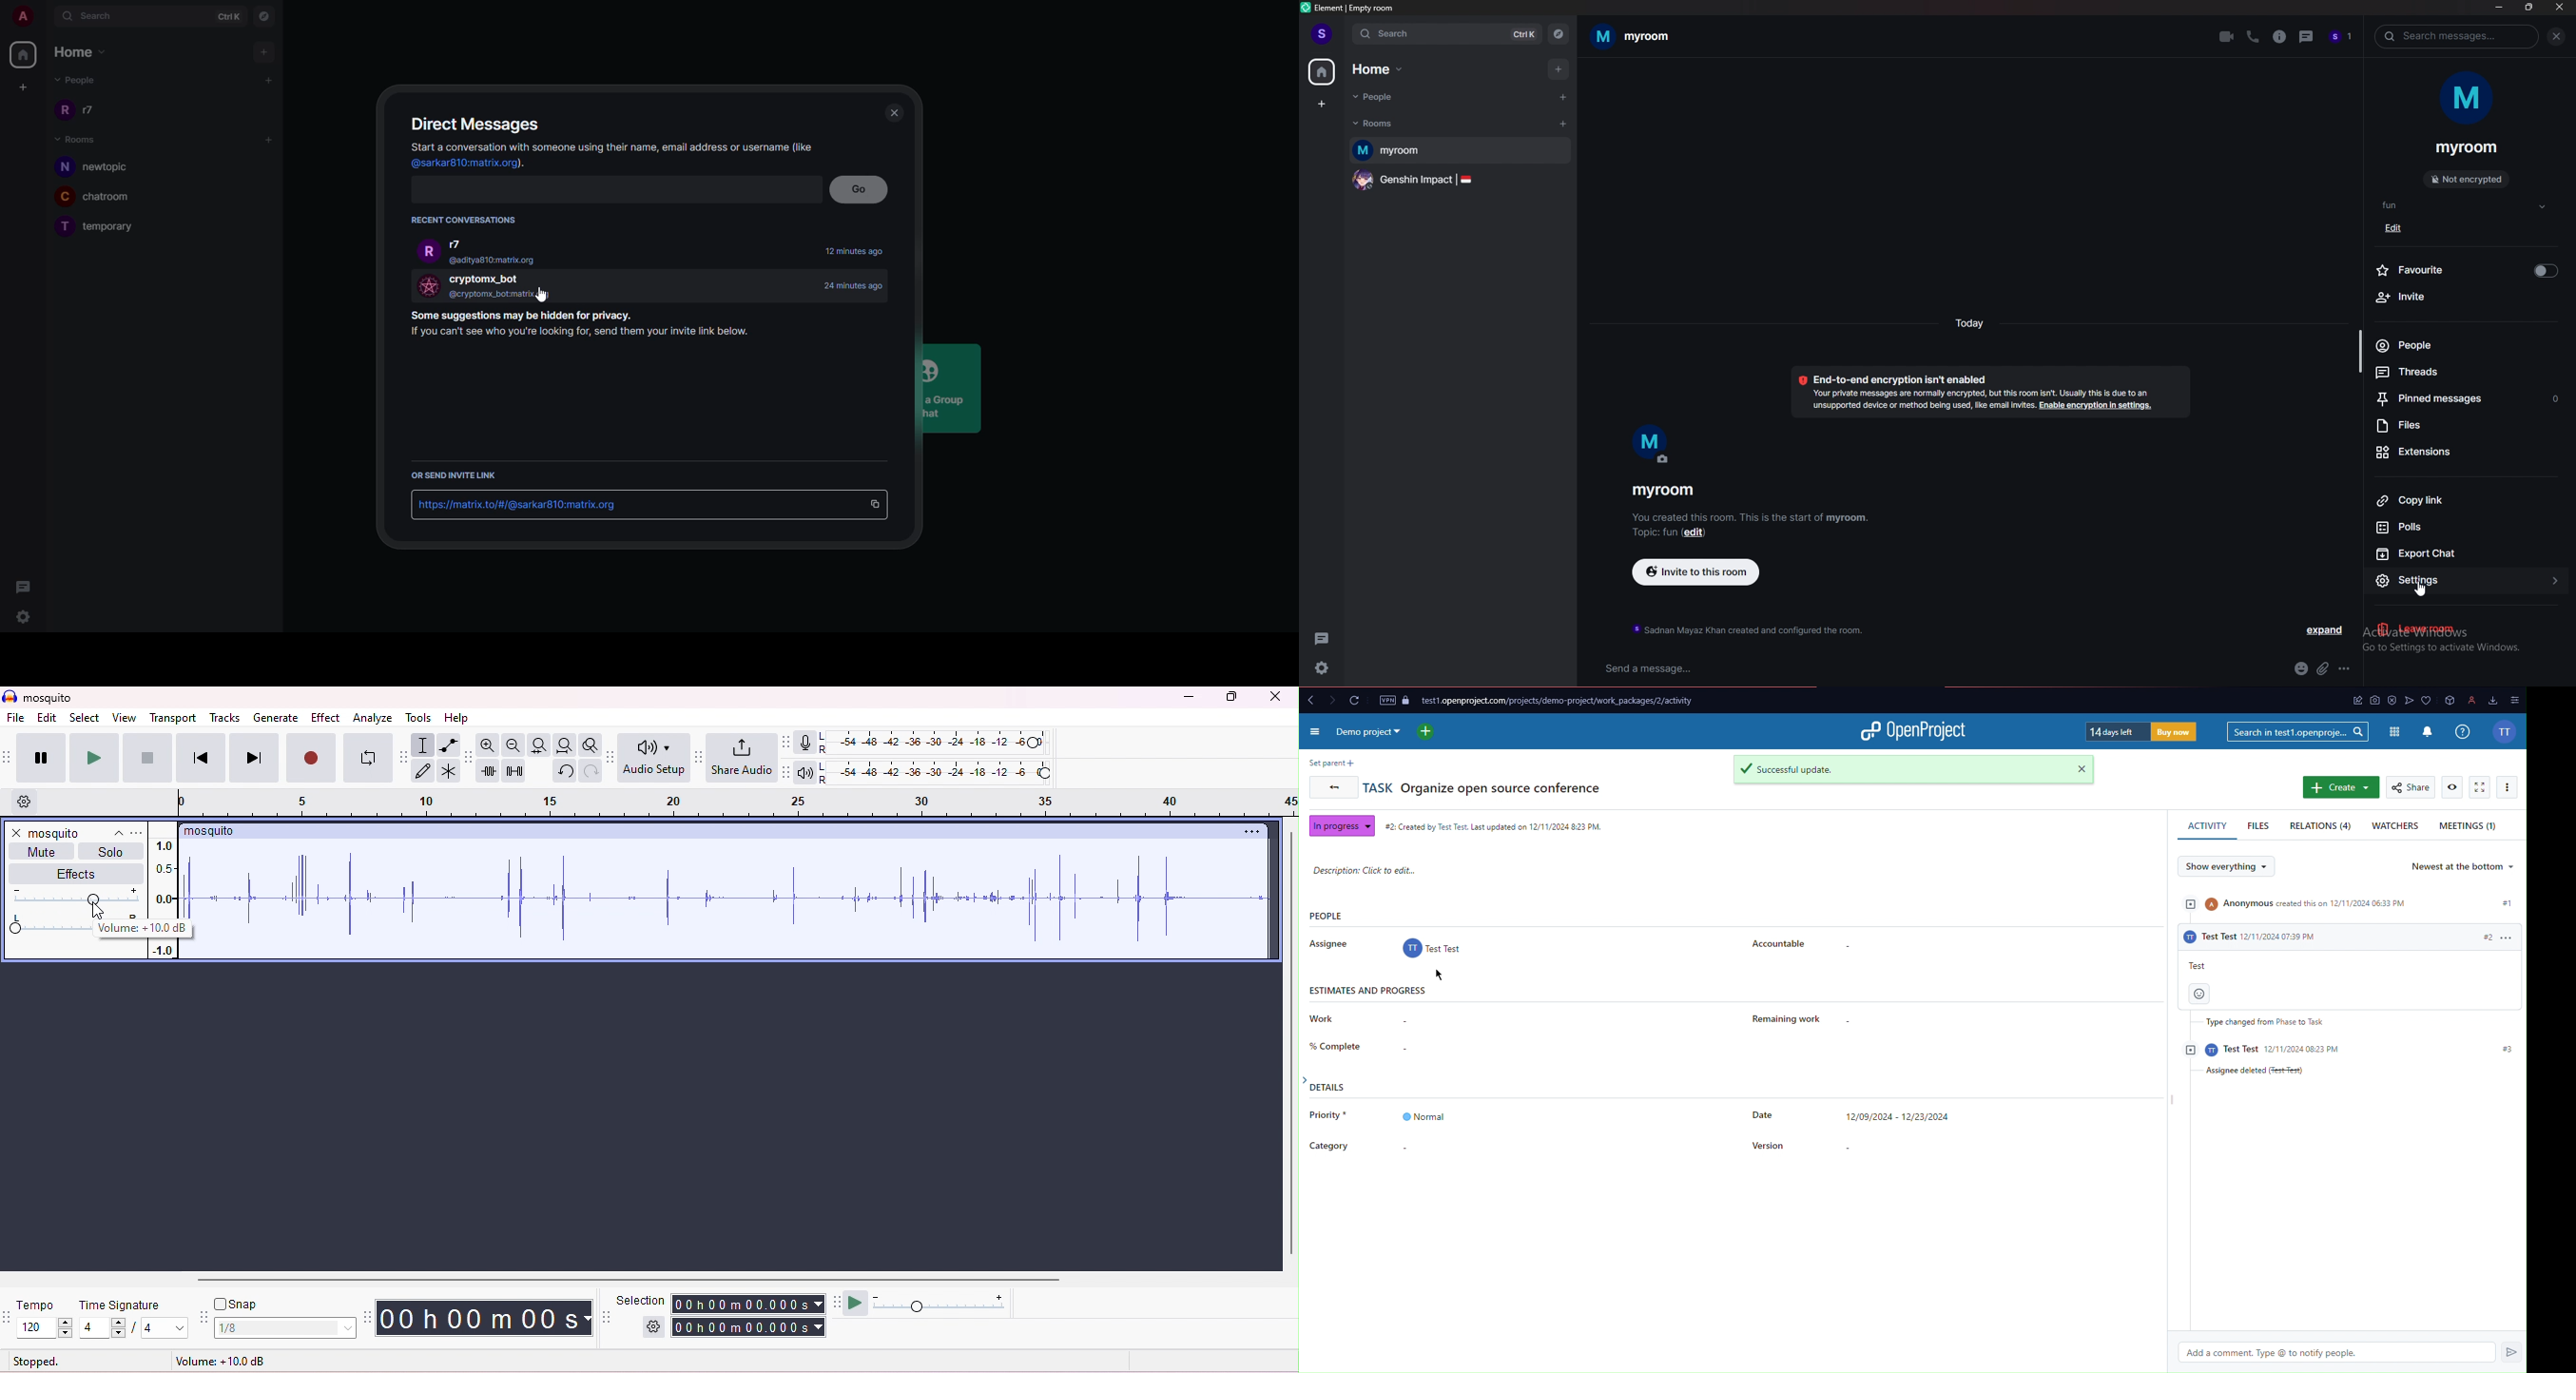 The width and height of the screenshot is (2576, 1400). Describe the element at coordinates (1461, 151) in the screenshot. I see `myroom` at that location.